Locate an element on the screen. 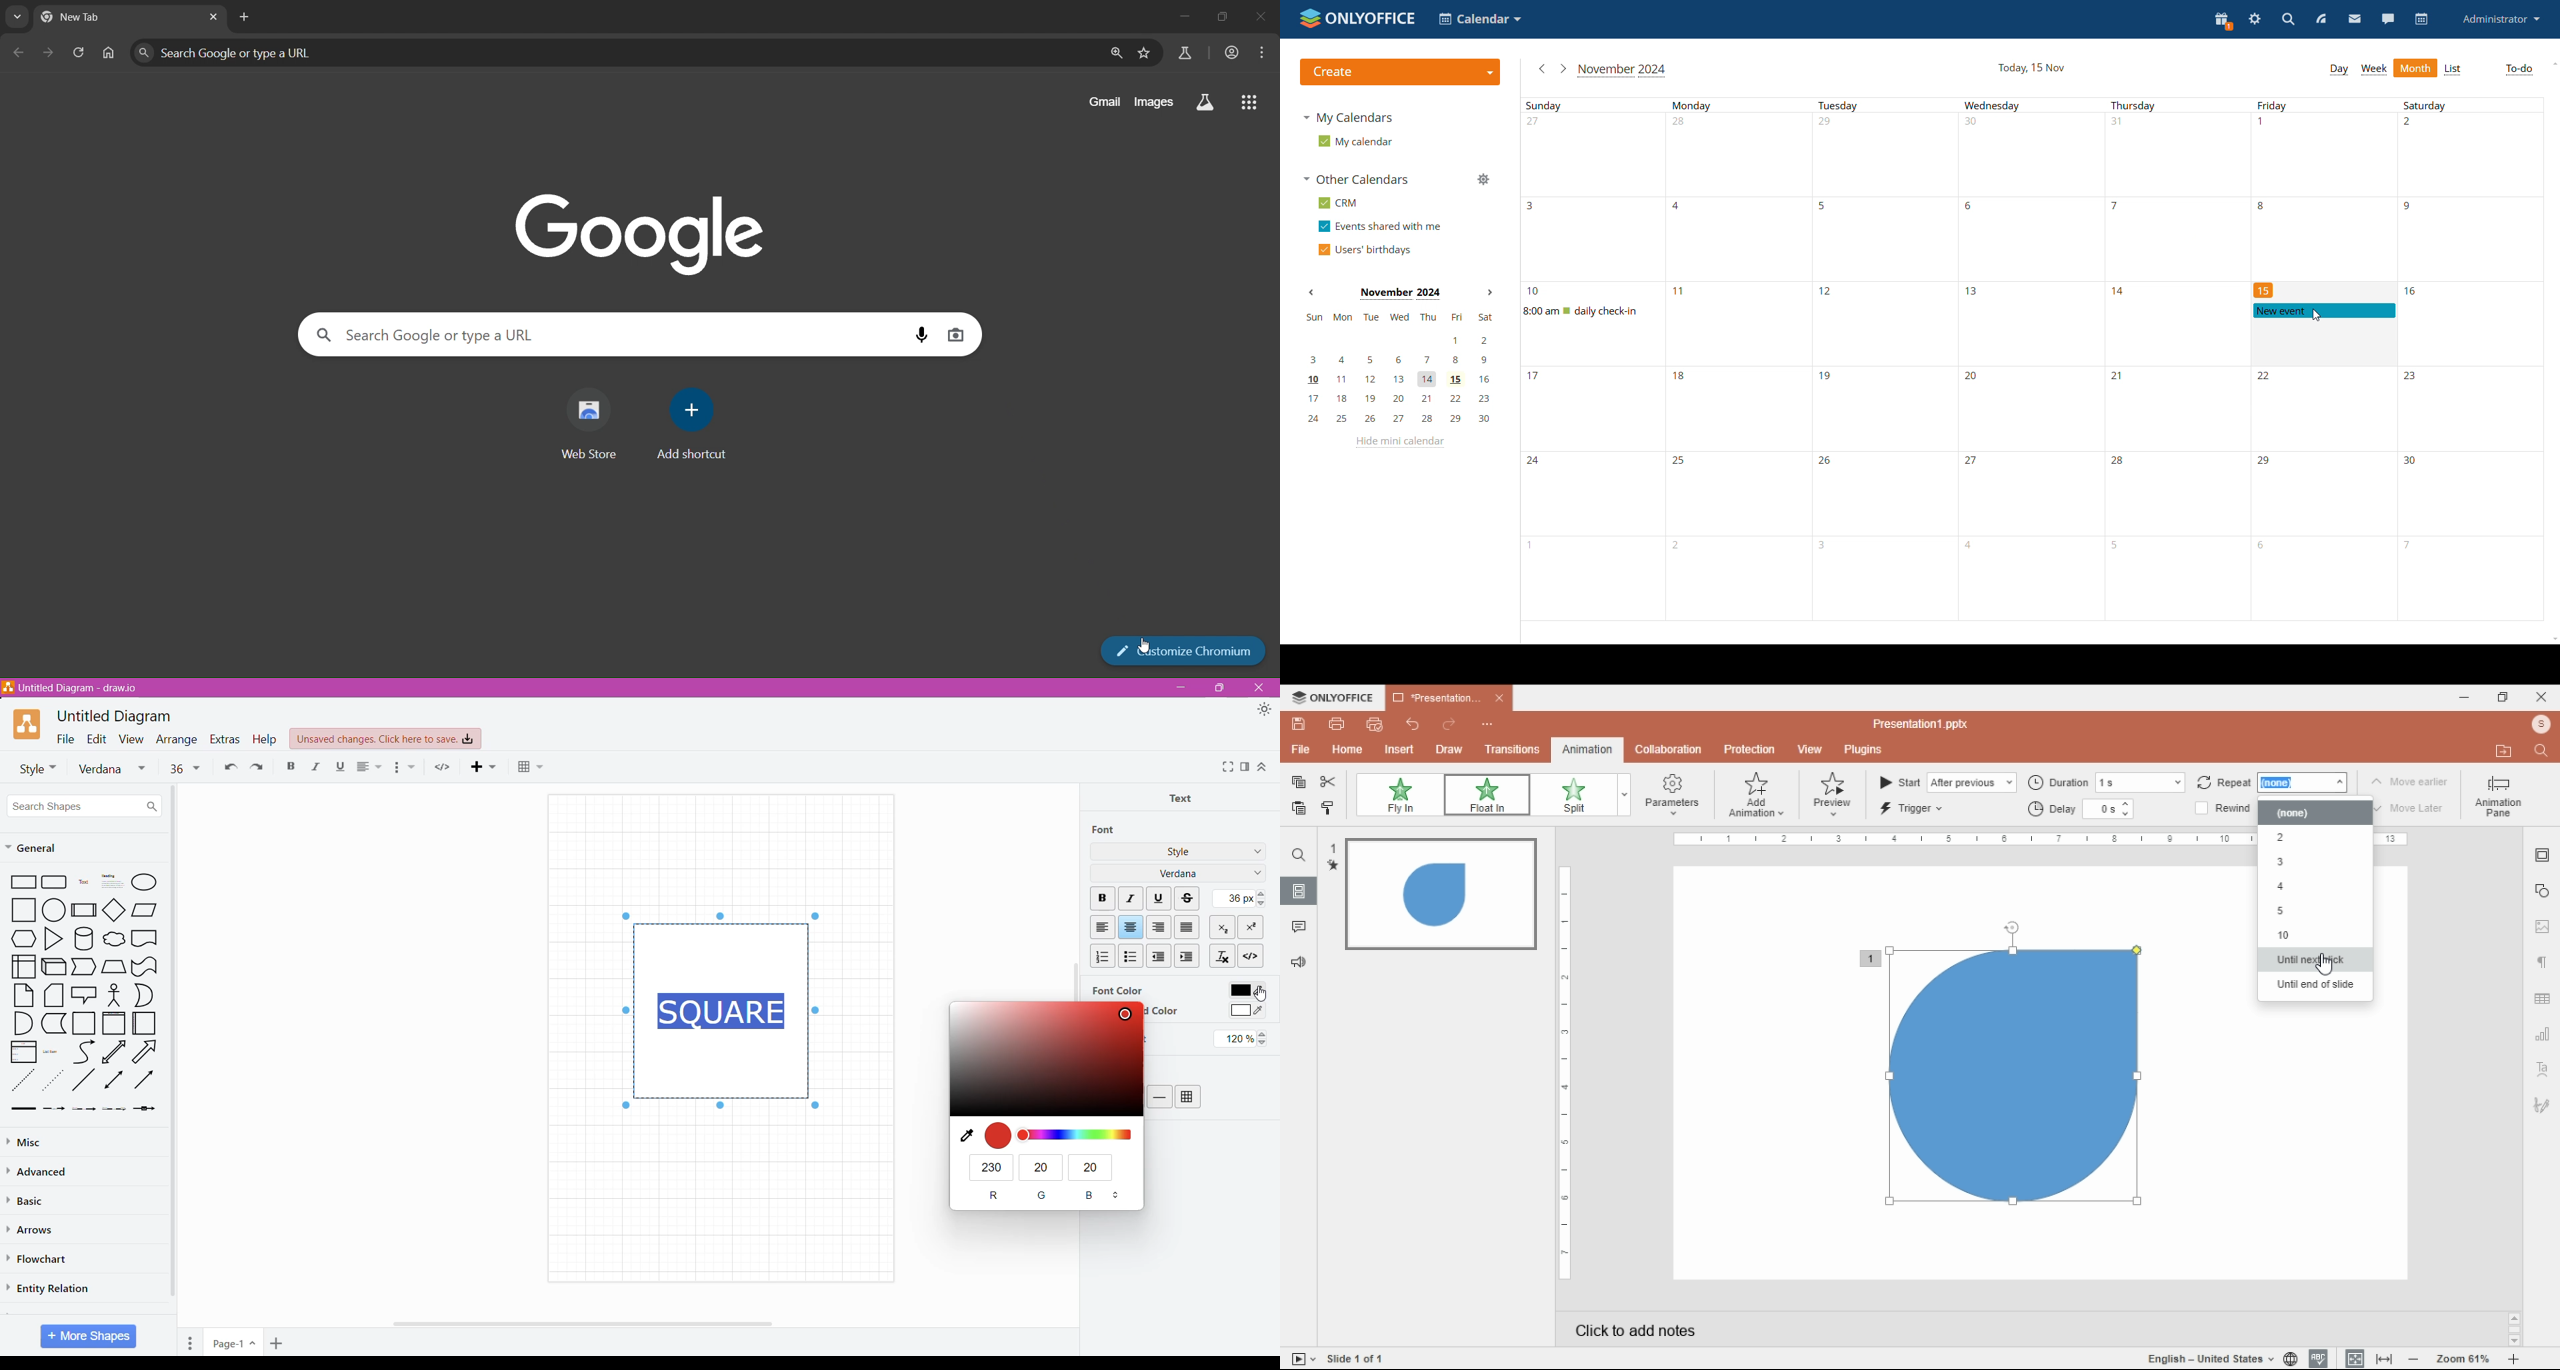 The height and width of the screenshot is (1372, 2576). close window is located at coordinates (2543, 697).